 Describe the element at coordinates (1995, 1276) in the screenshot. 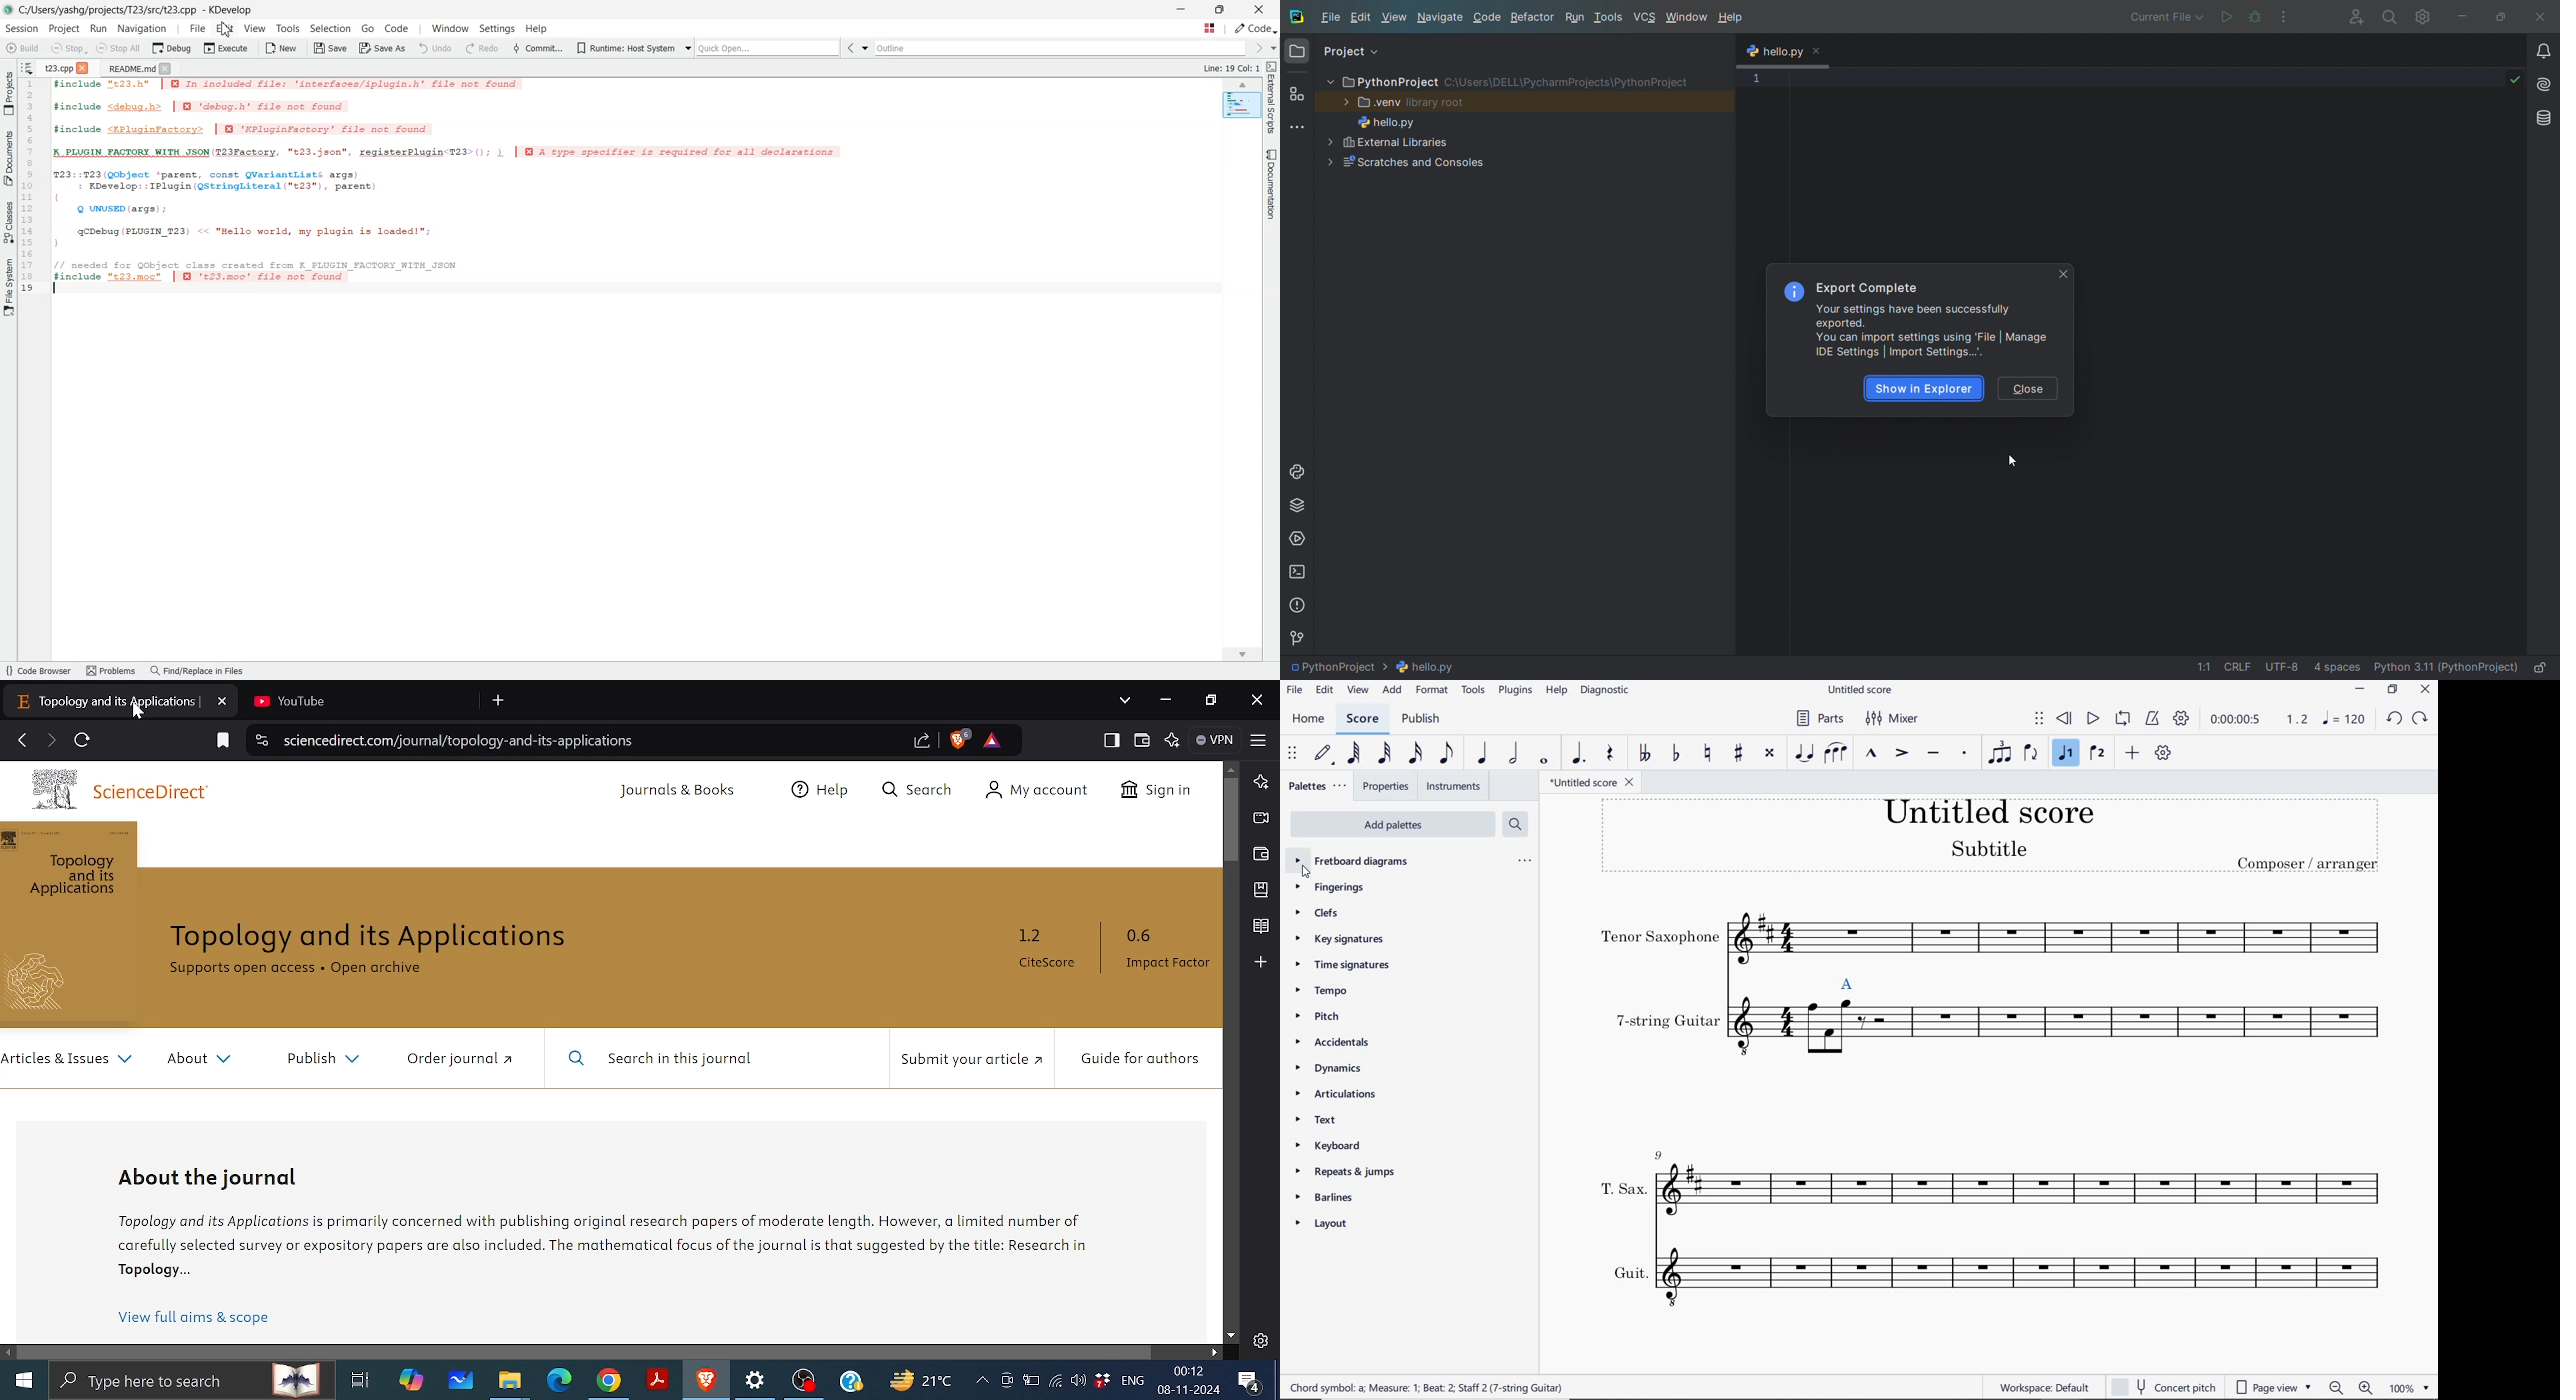

I see `INSTRUMENT: GUIT` at that location.